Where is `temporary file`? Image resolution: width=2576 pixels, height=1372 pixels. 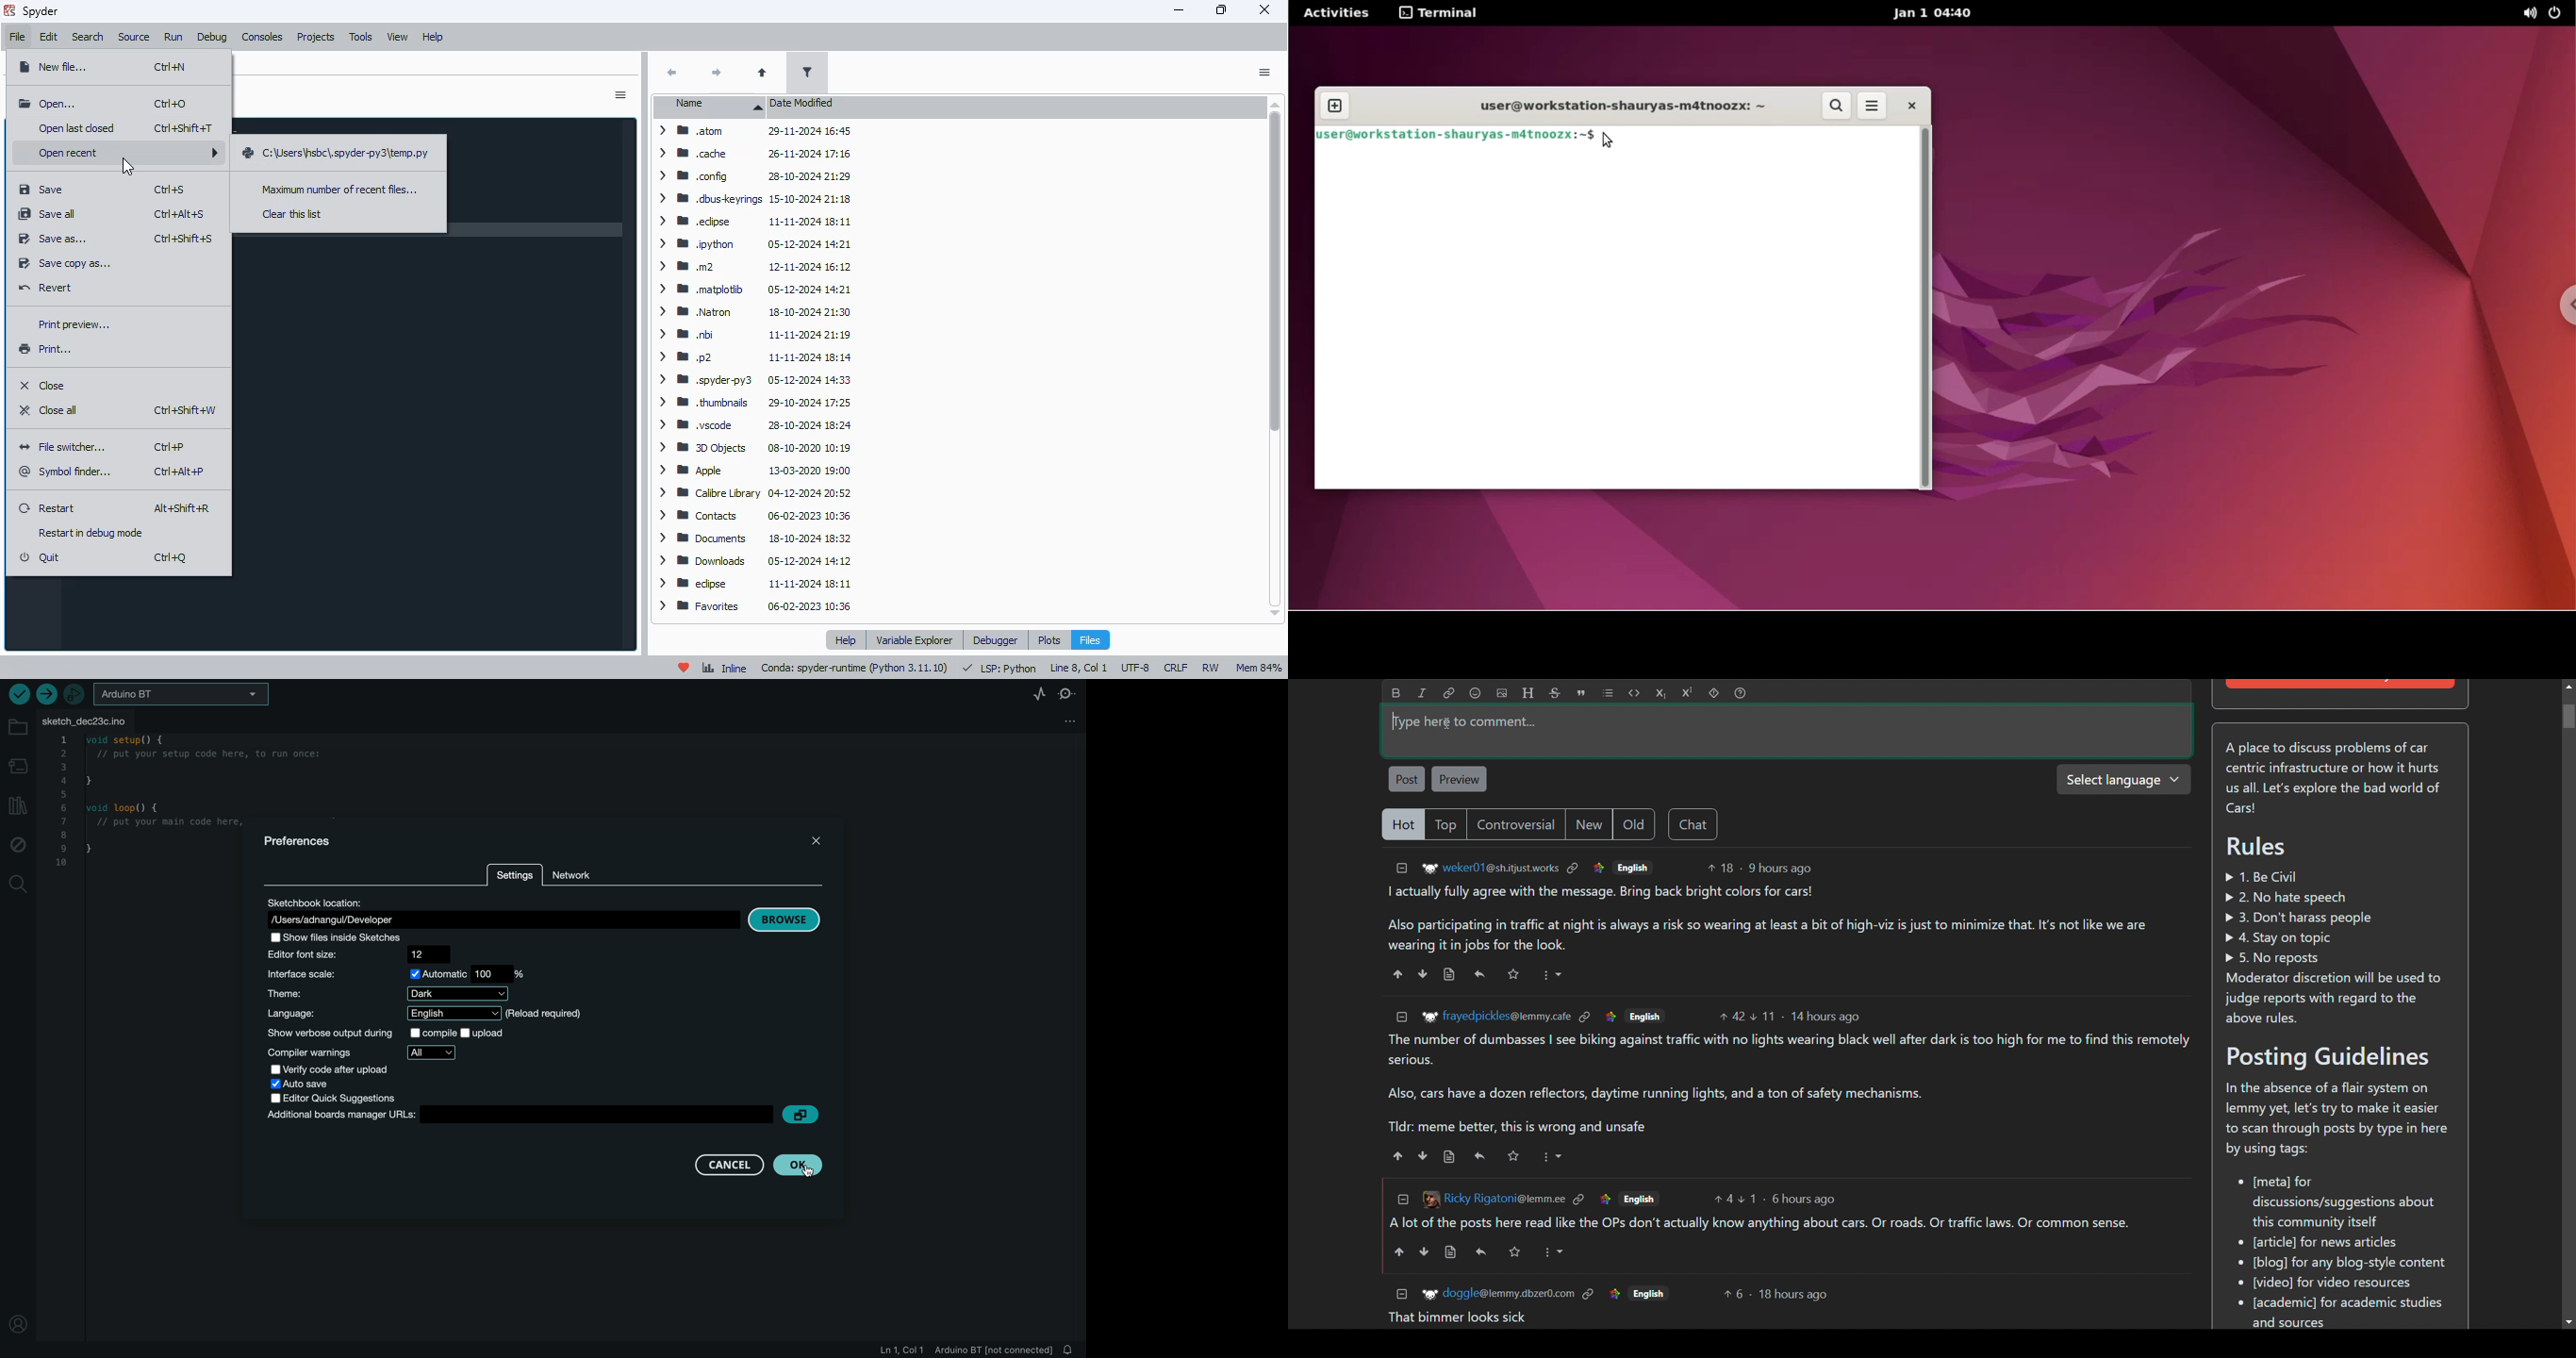
temporary file is located at coordinates (336, 155).